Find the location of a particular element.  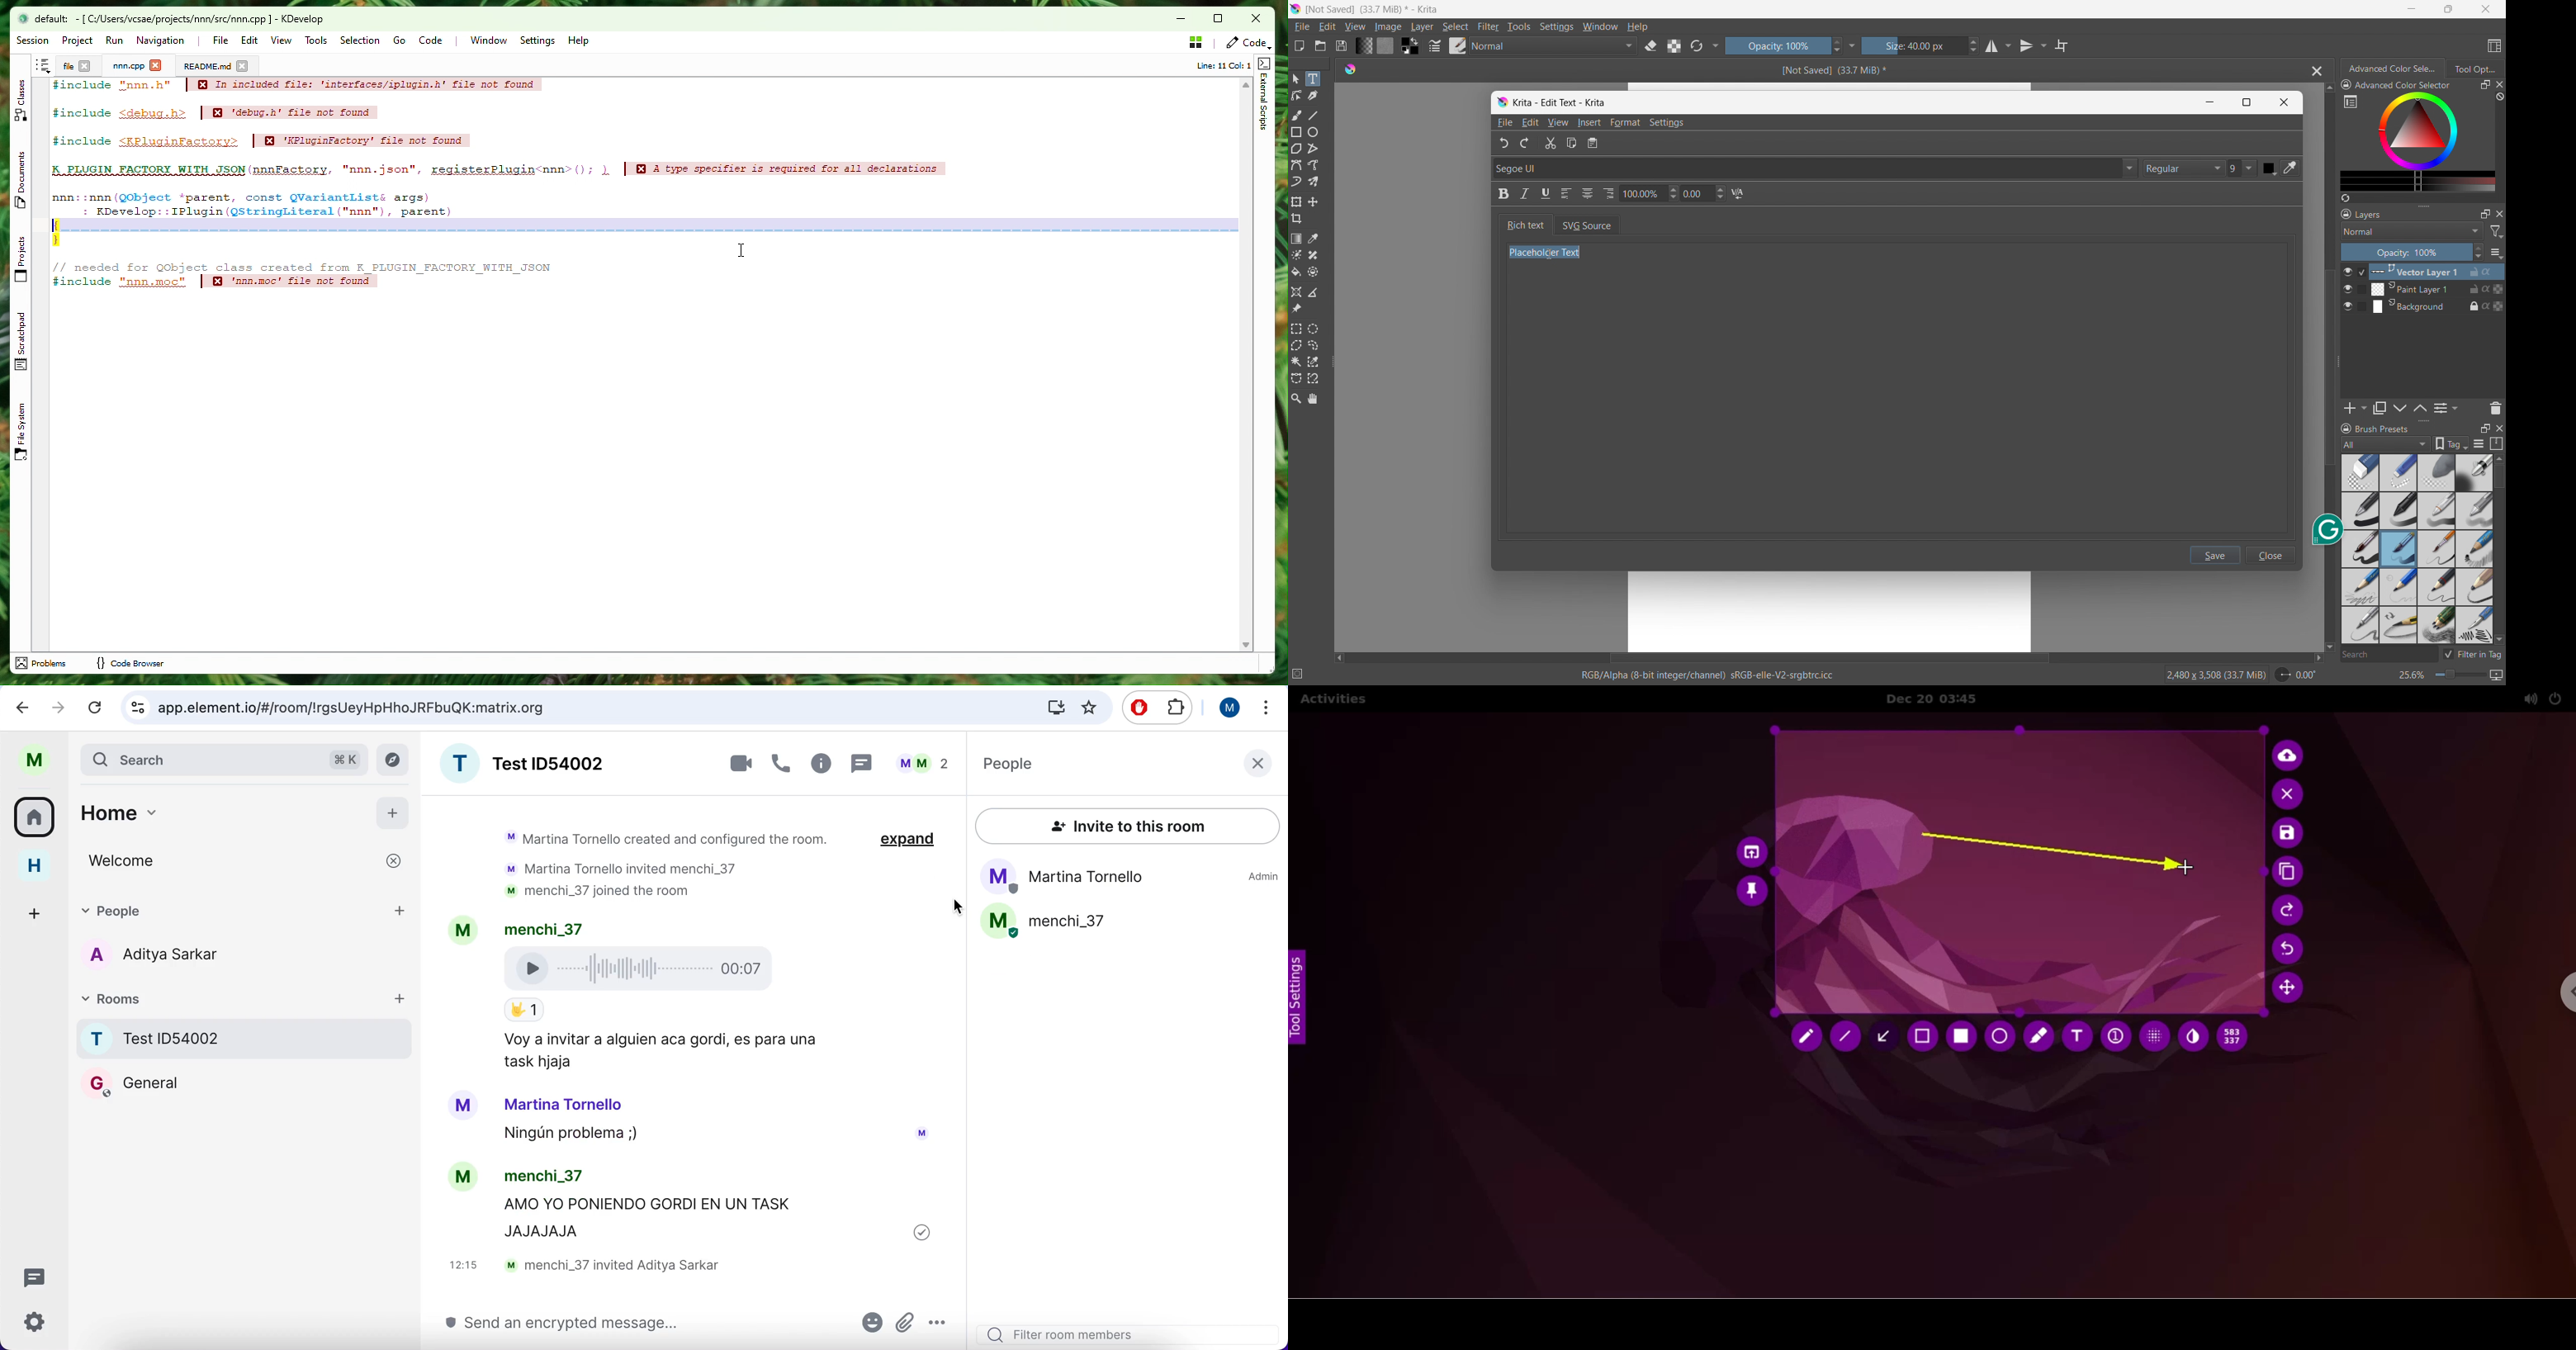

minimize is located at coordinates (2412, 8).